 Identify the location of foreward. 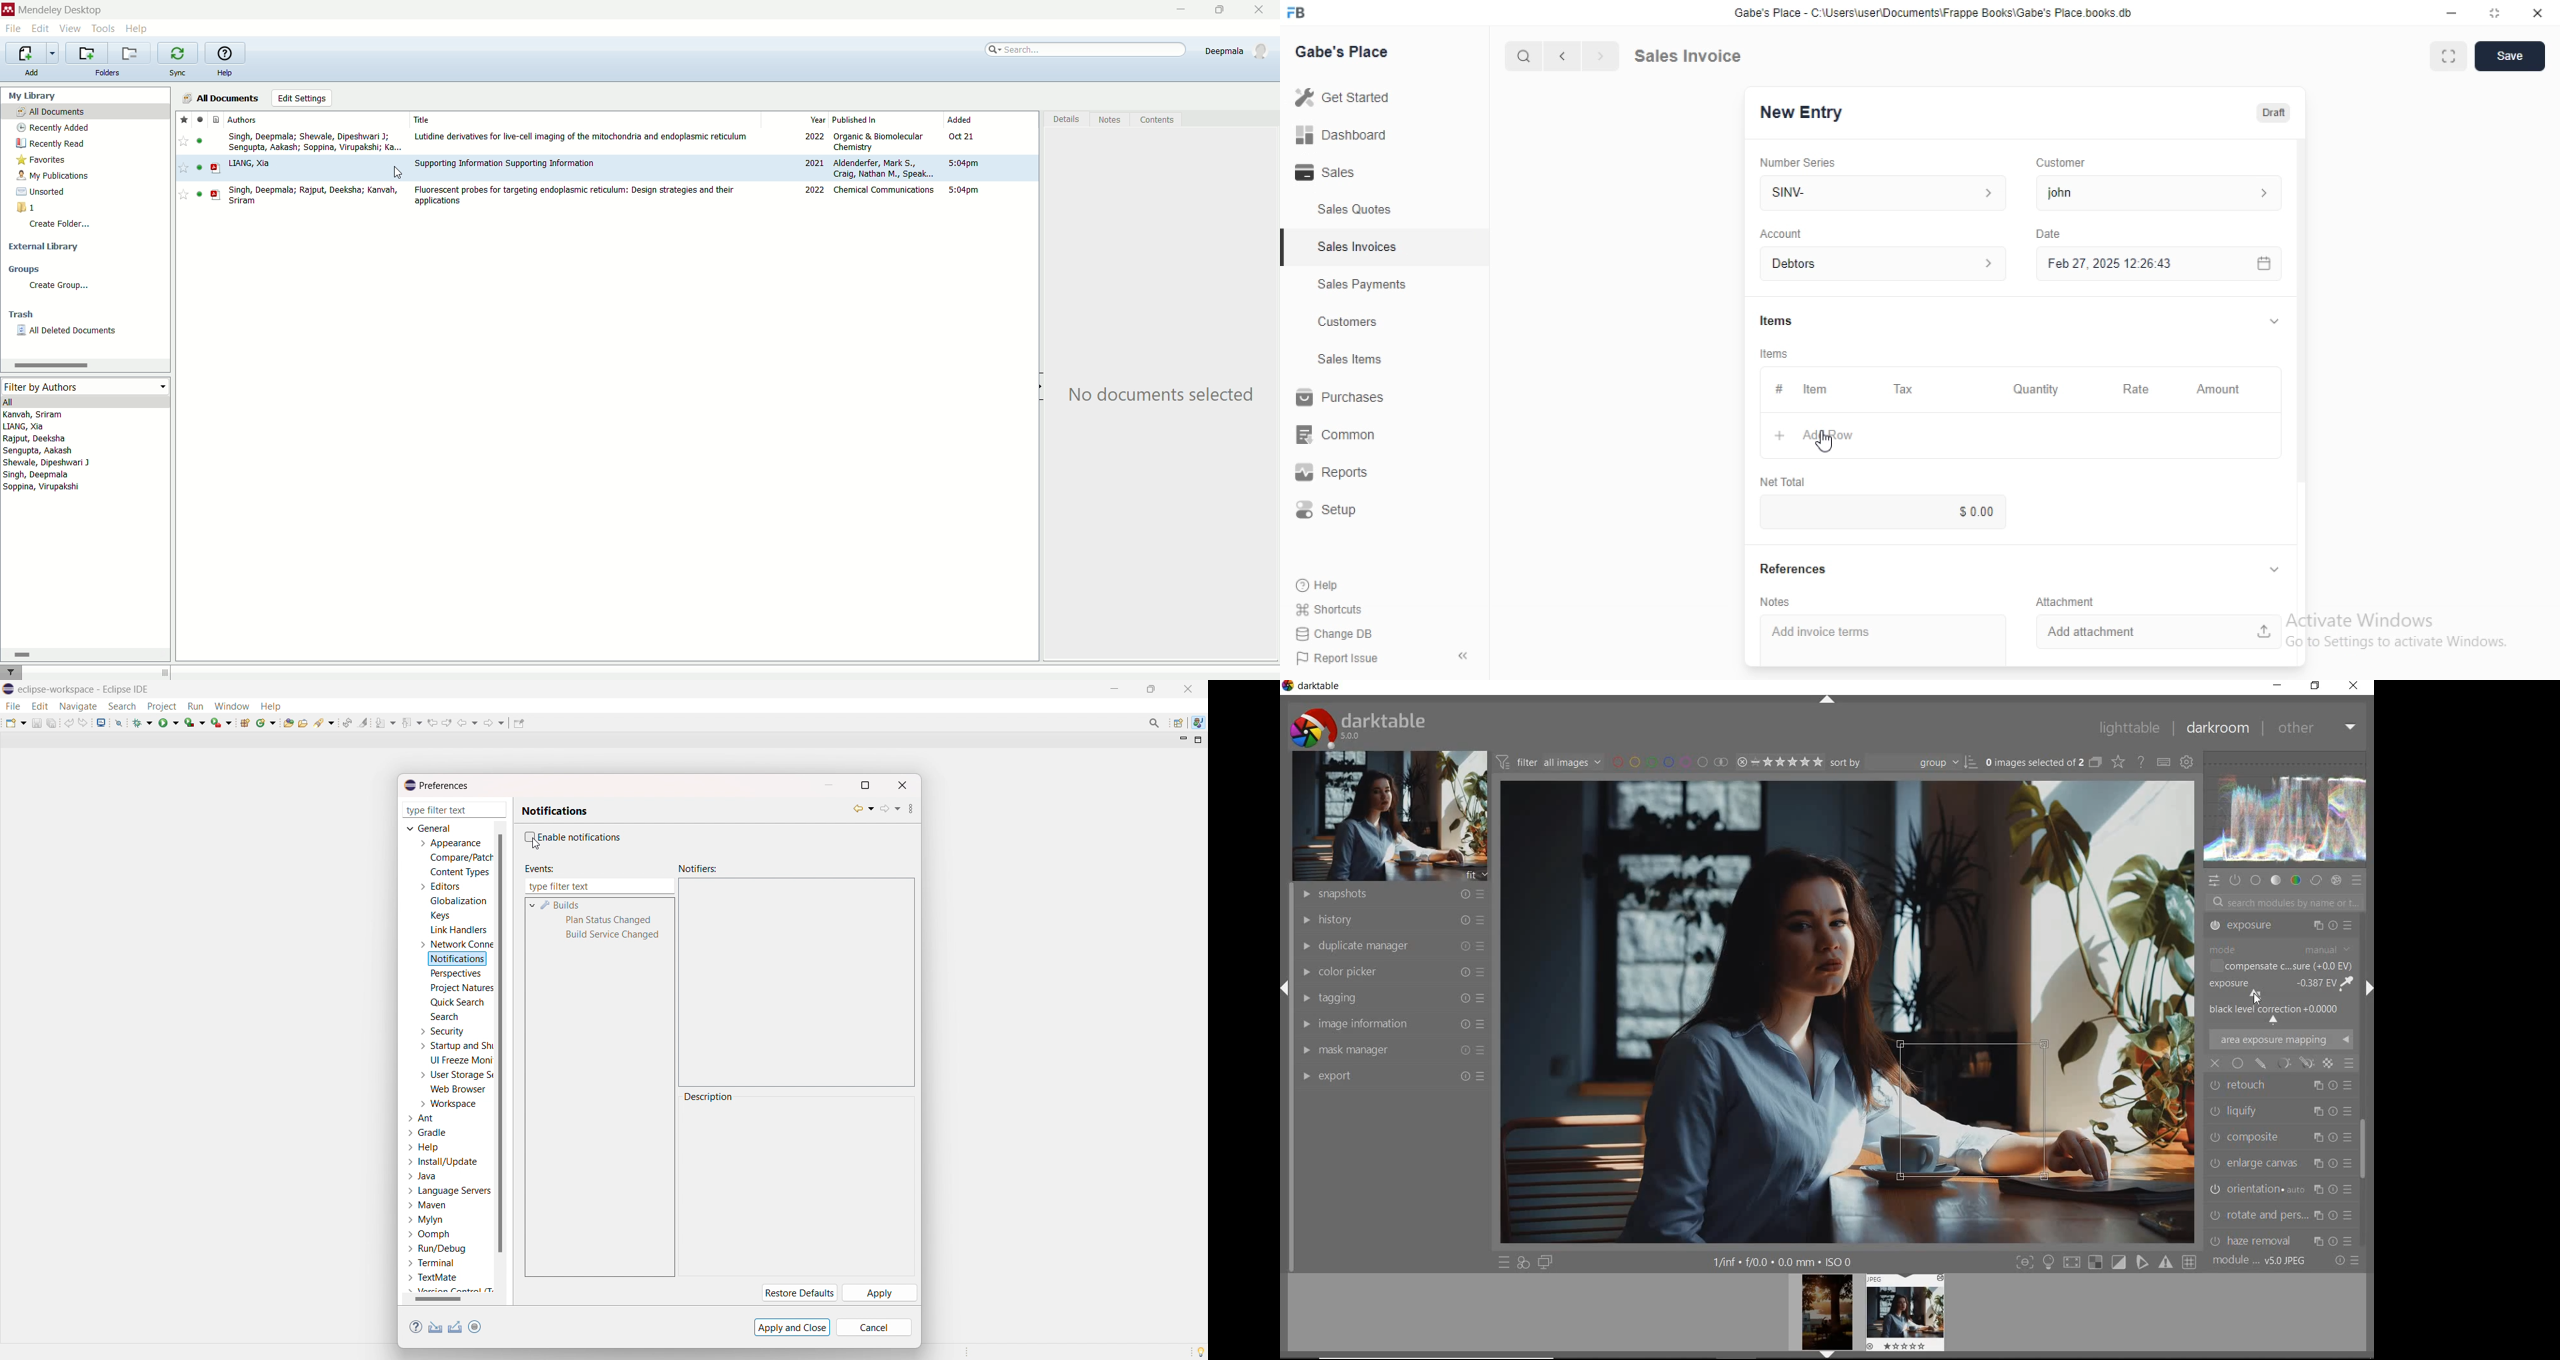
(495, 722).